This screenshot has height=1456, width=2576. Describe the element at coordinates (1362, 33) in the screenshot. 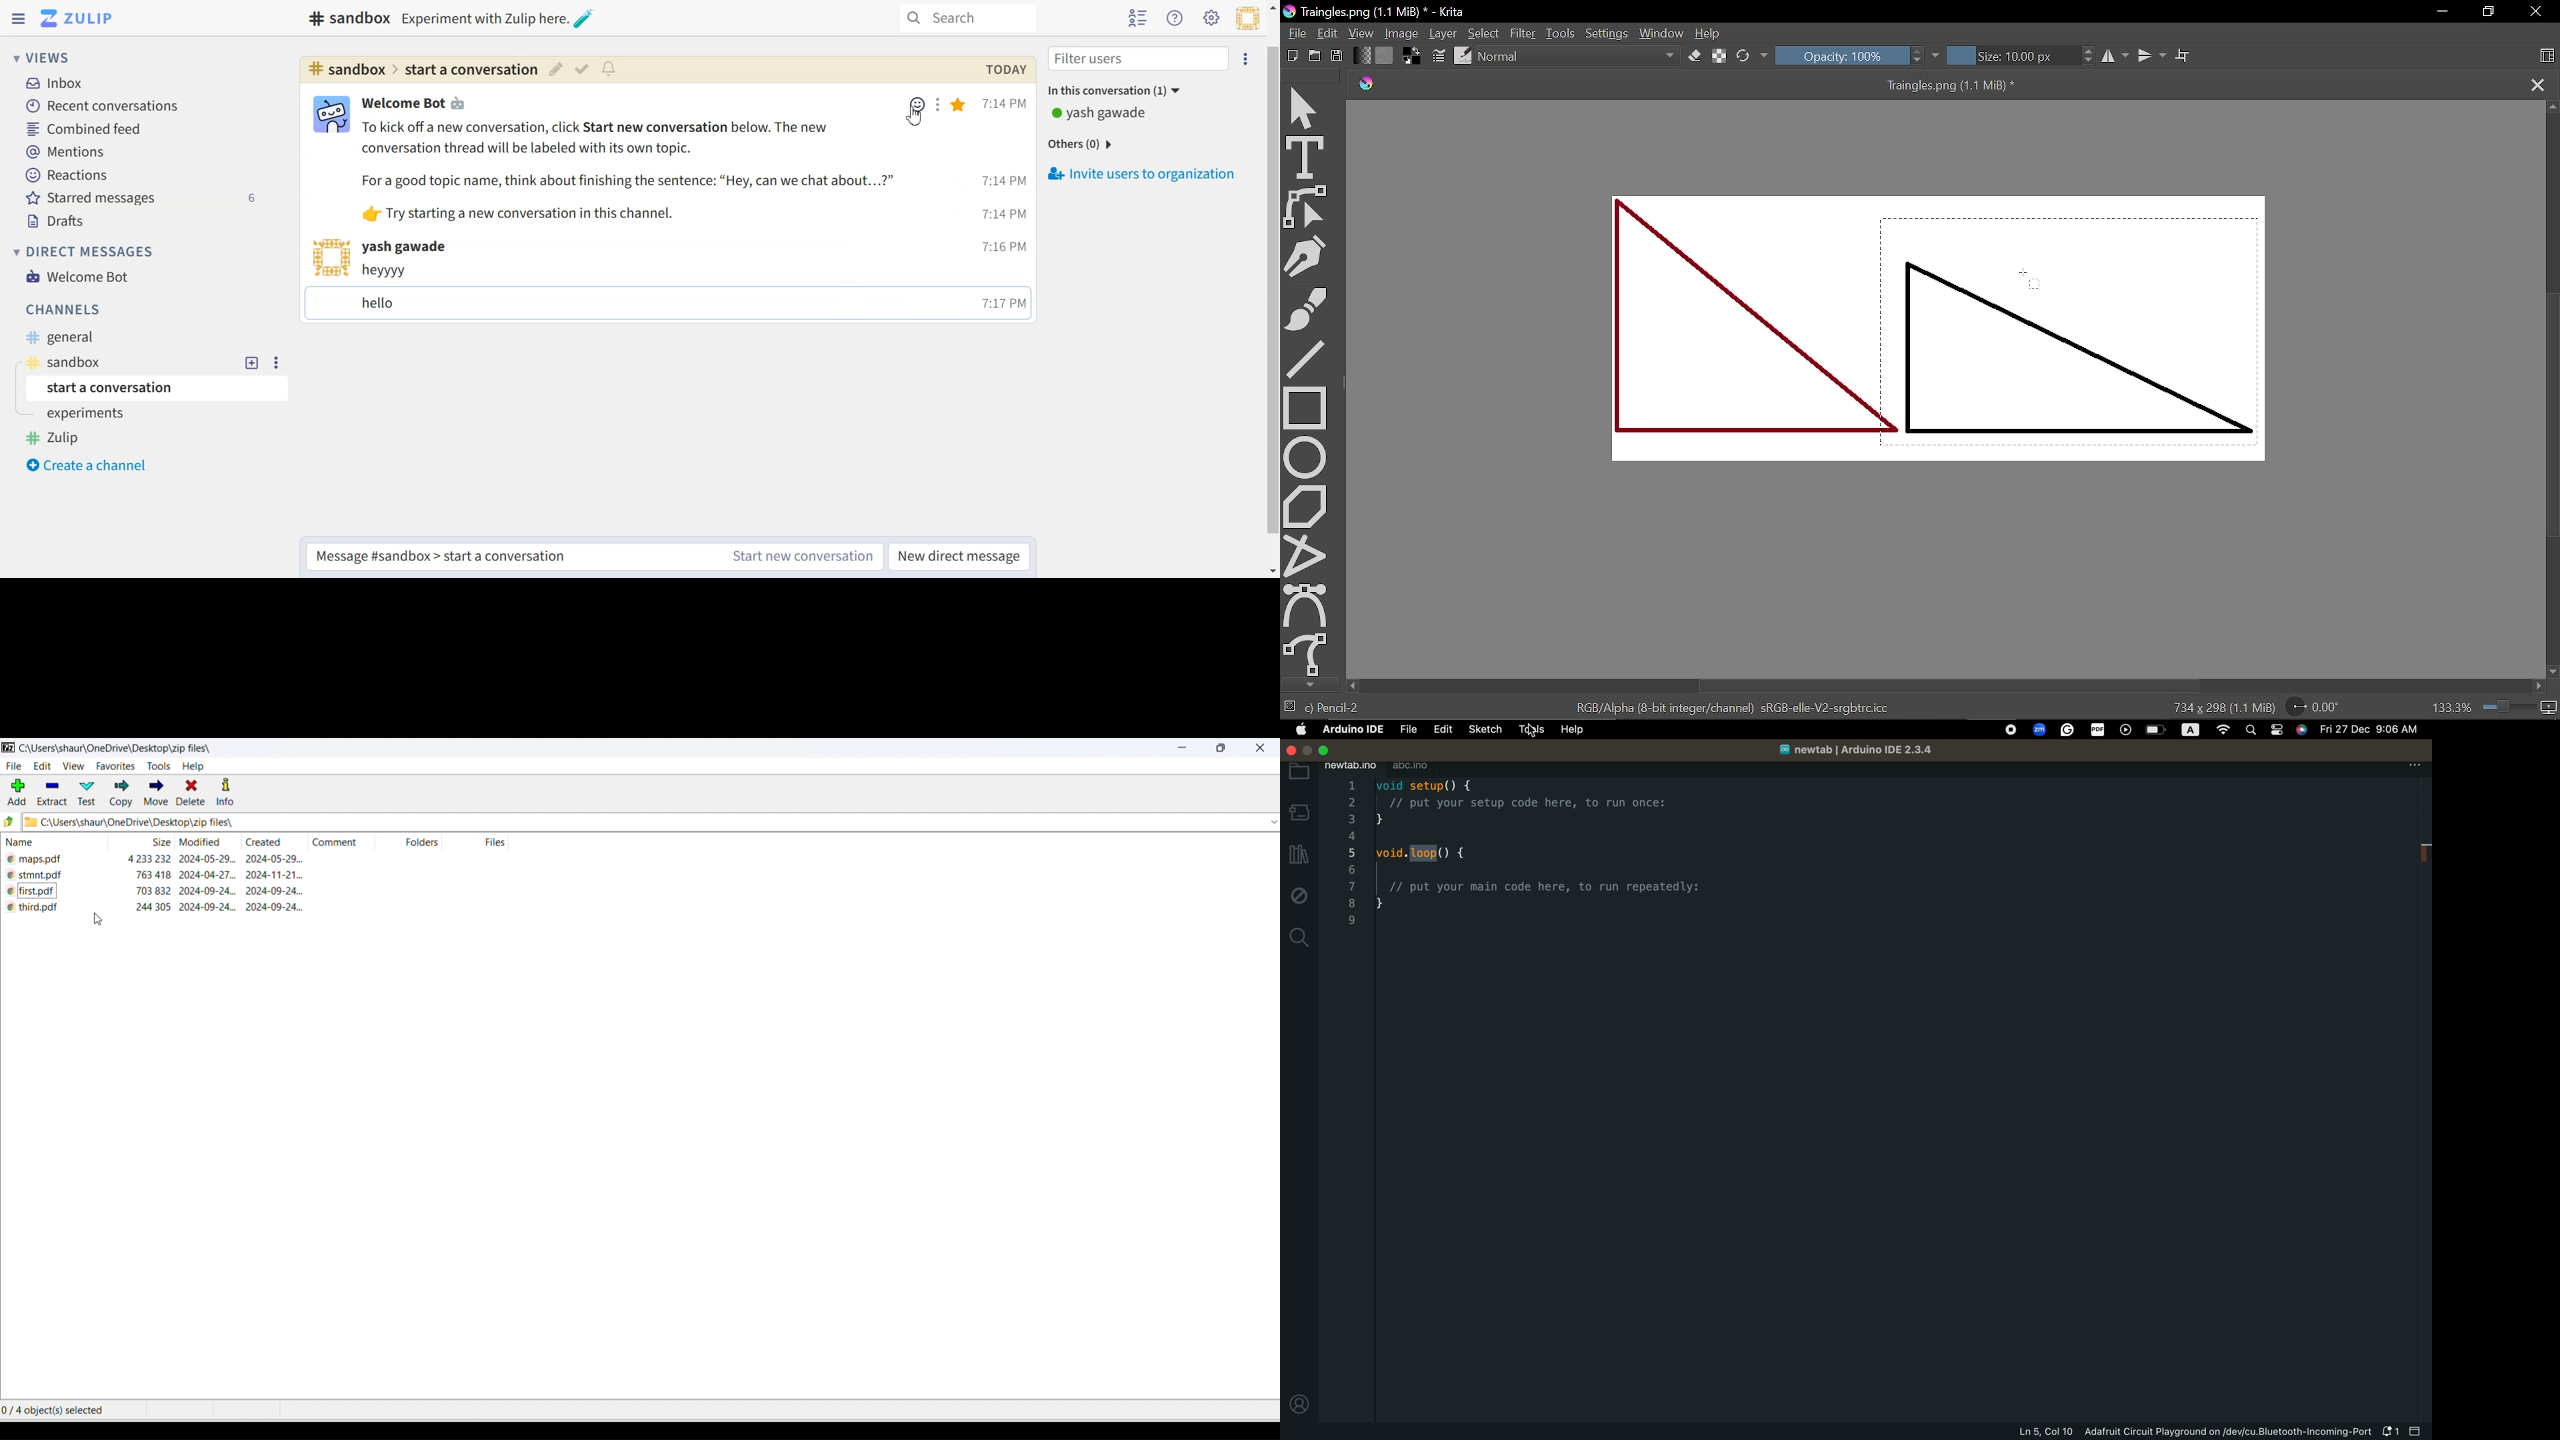

I see `View` at that location.